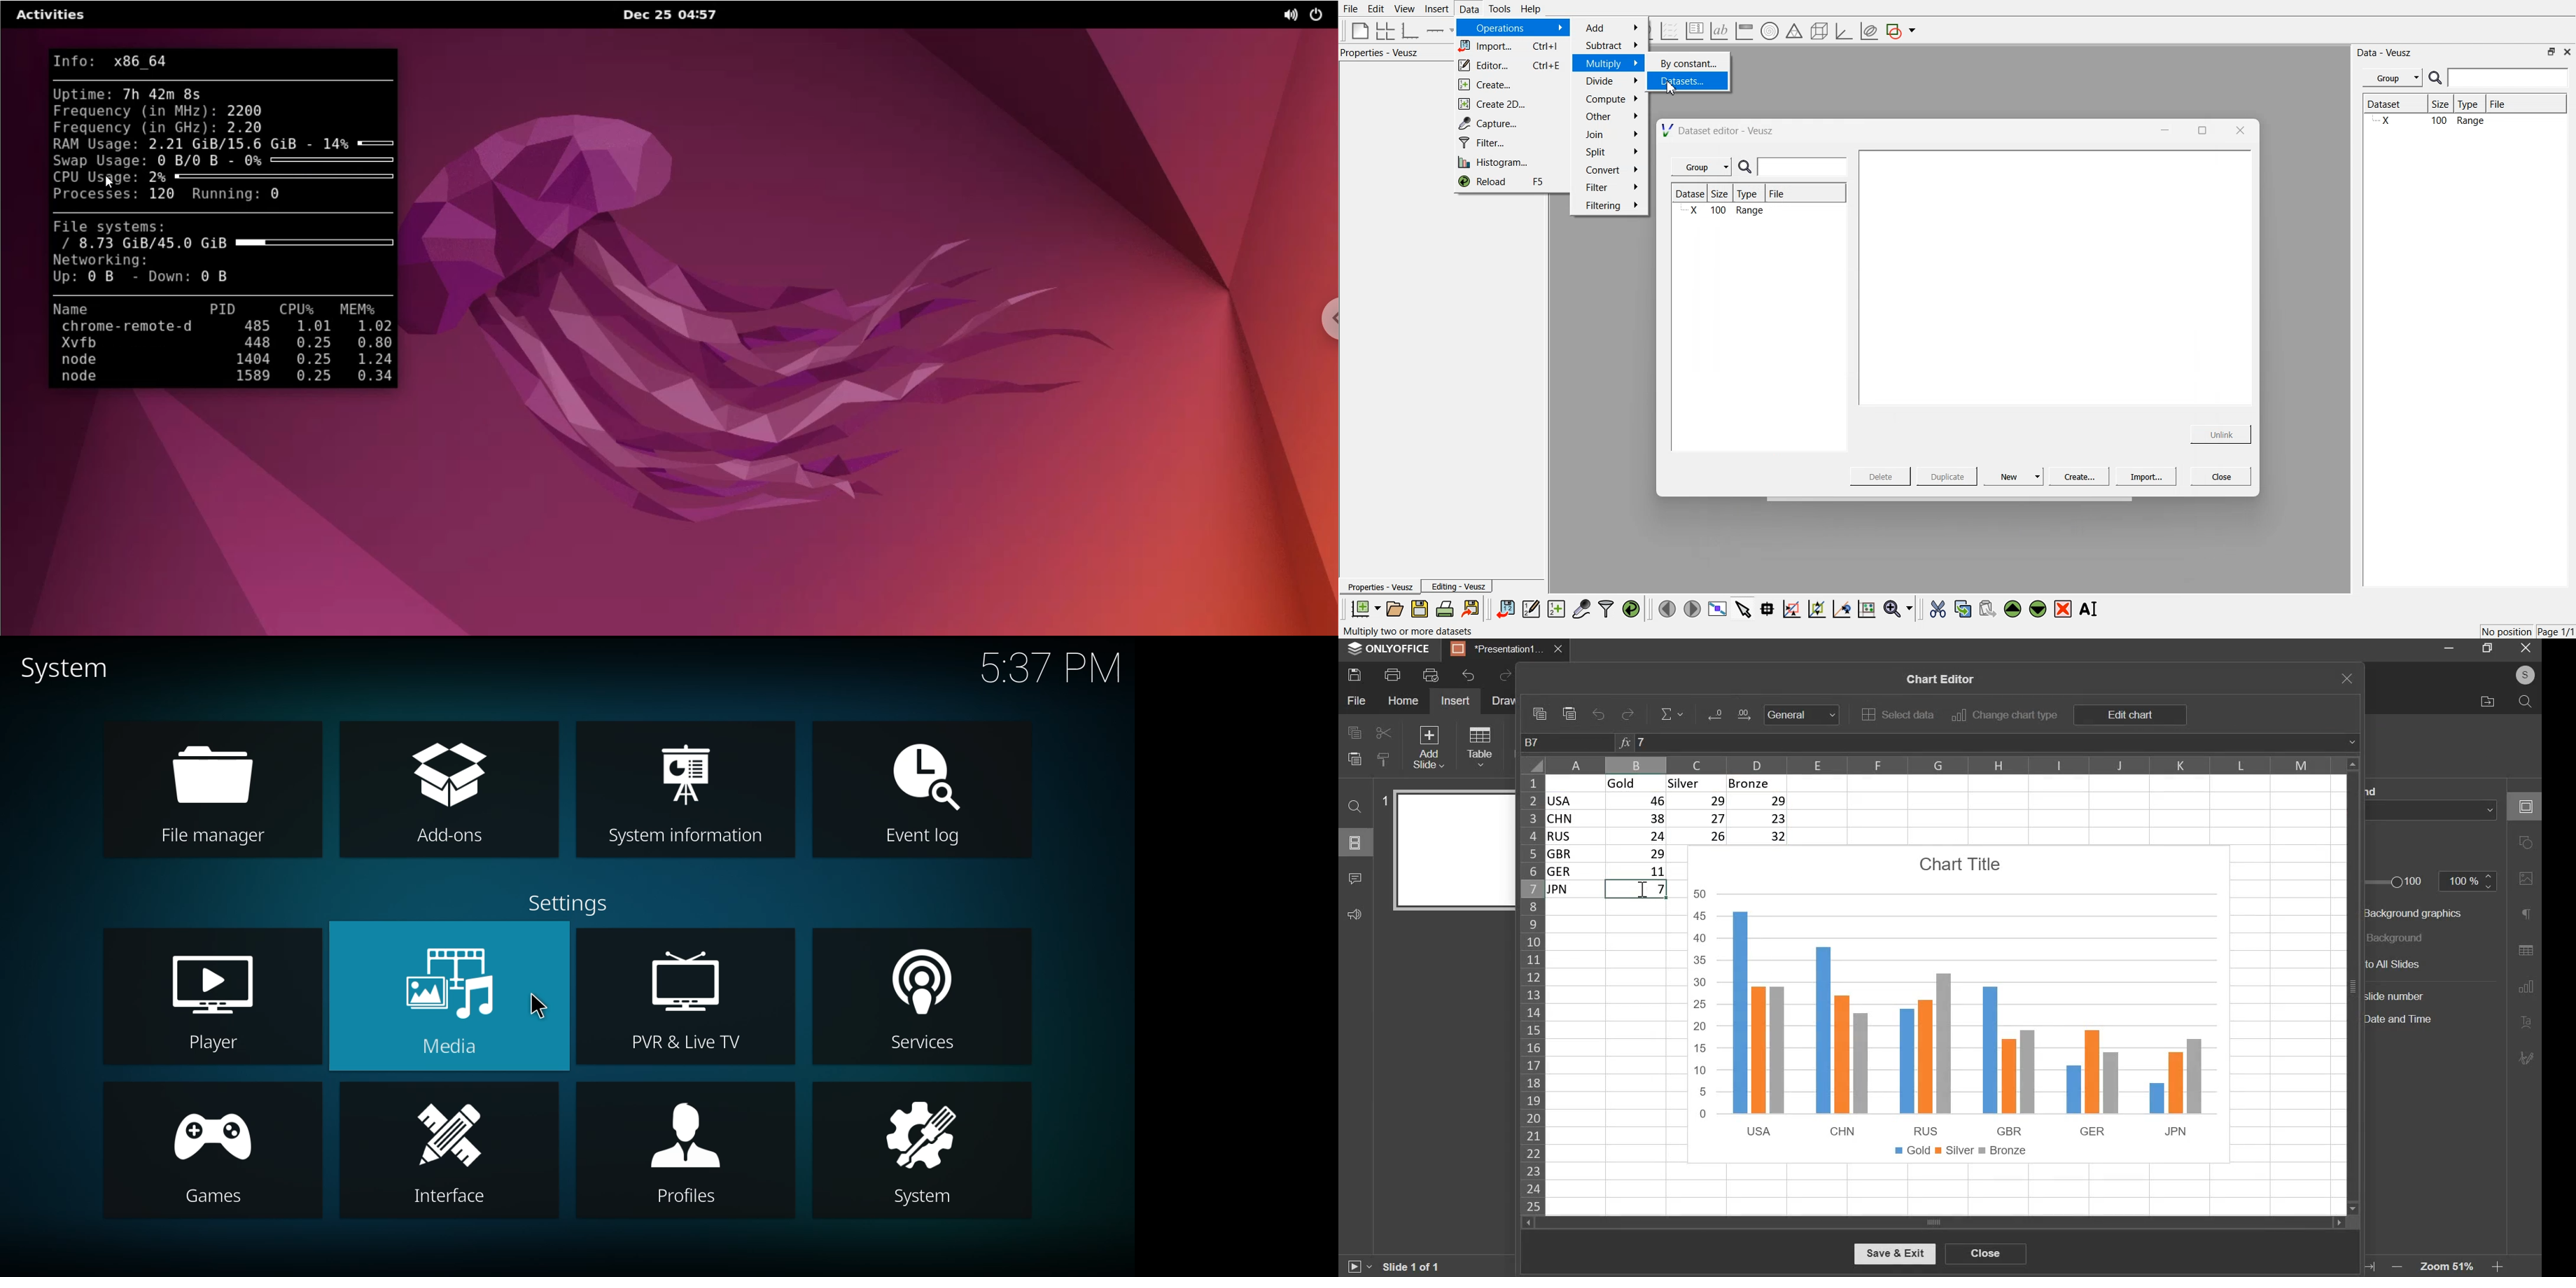 The width and height of the screenshot is (2576, 1288). Describe the element at coordinates (1354, 733) in the screenshot. I see `copy` at that location.